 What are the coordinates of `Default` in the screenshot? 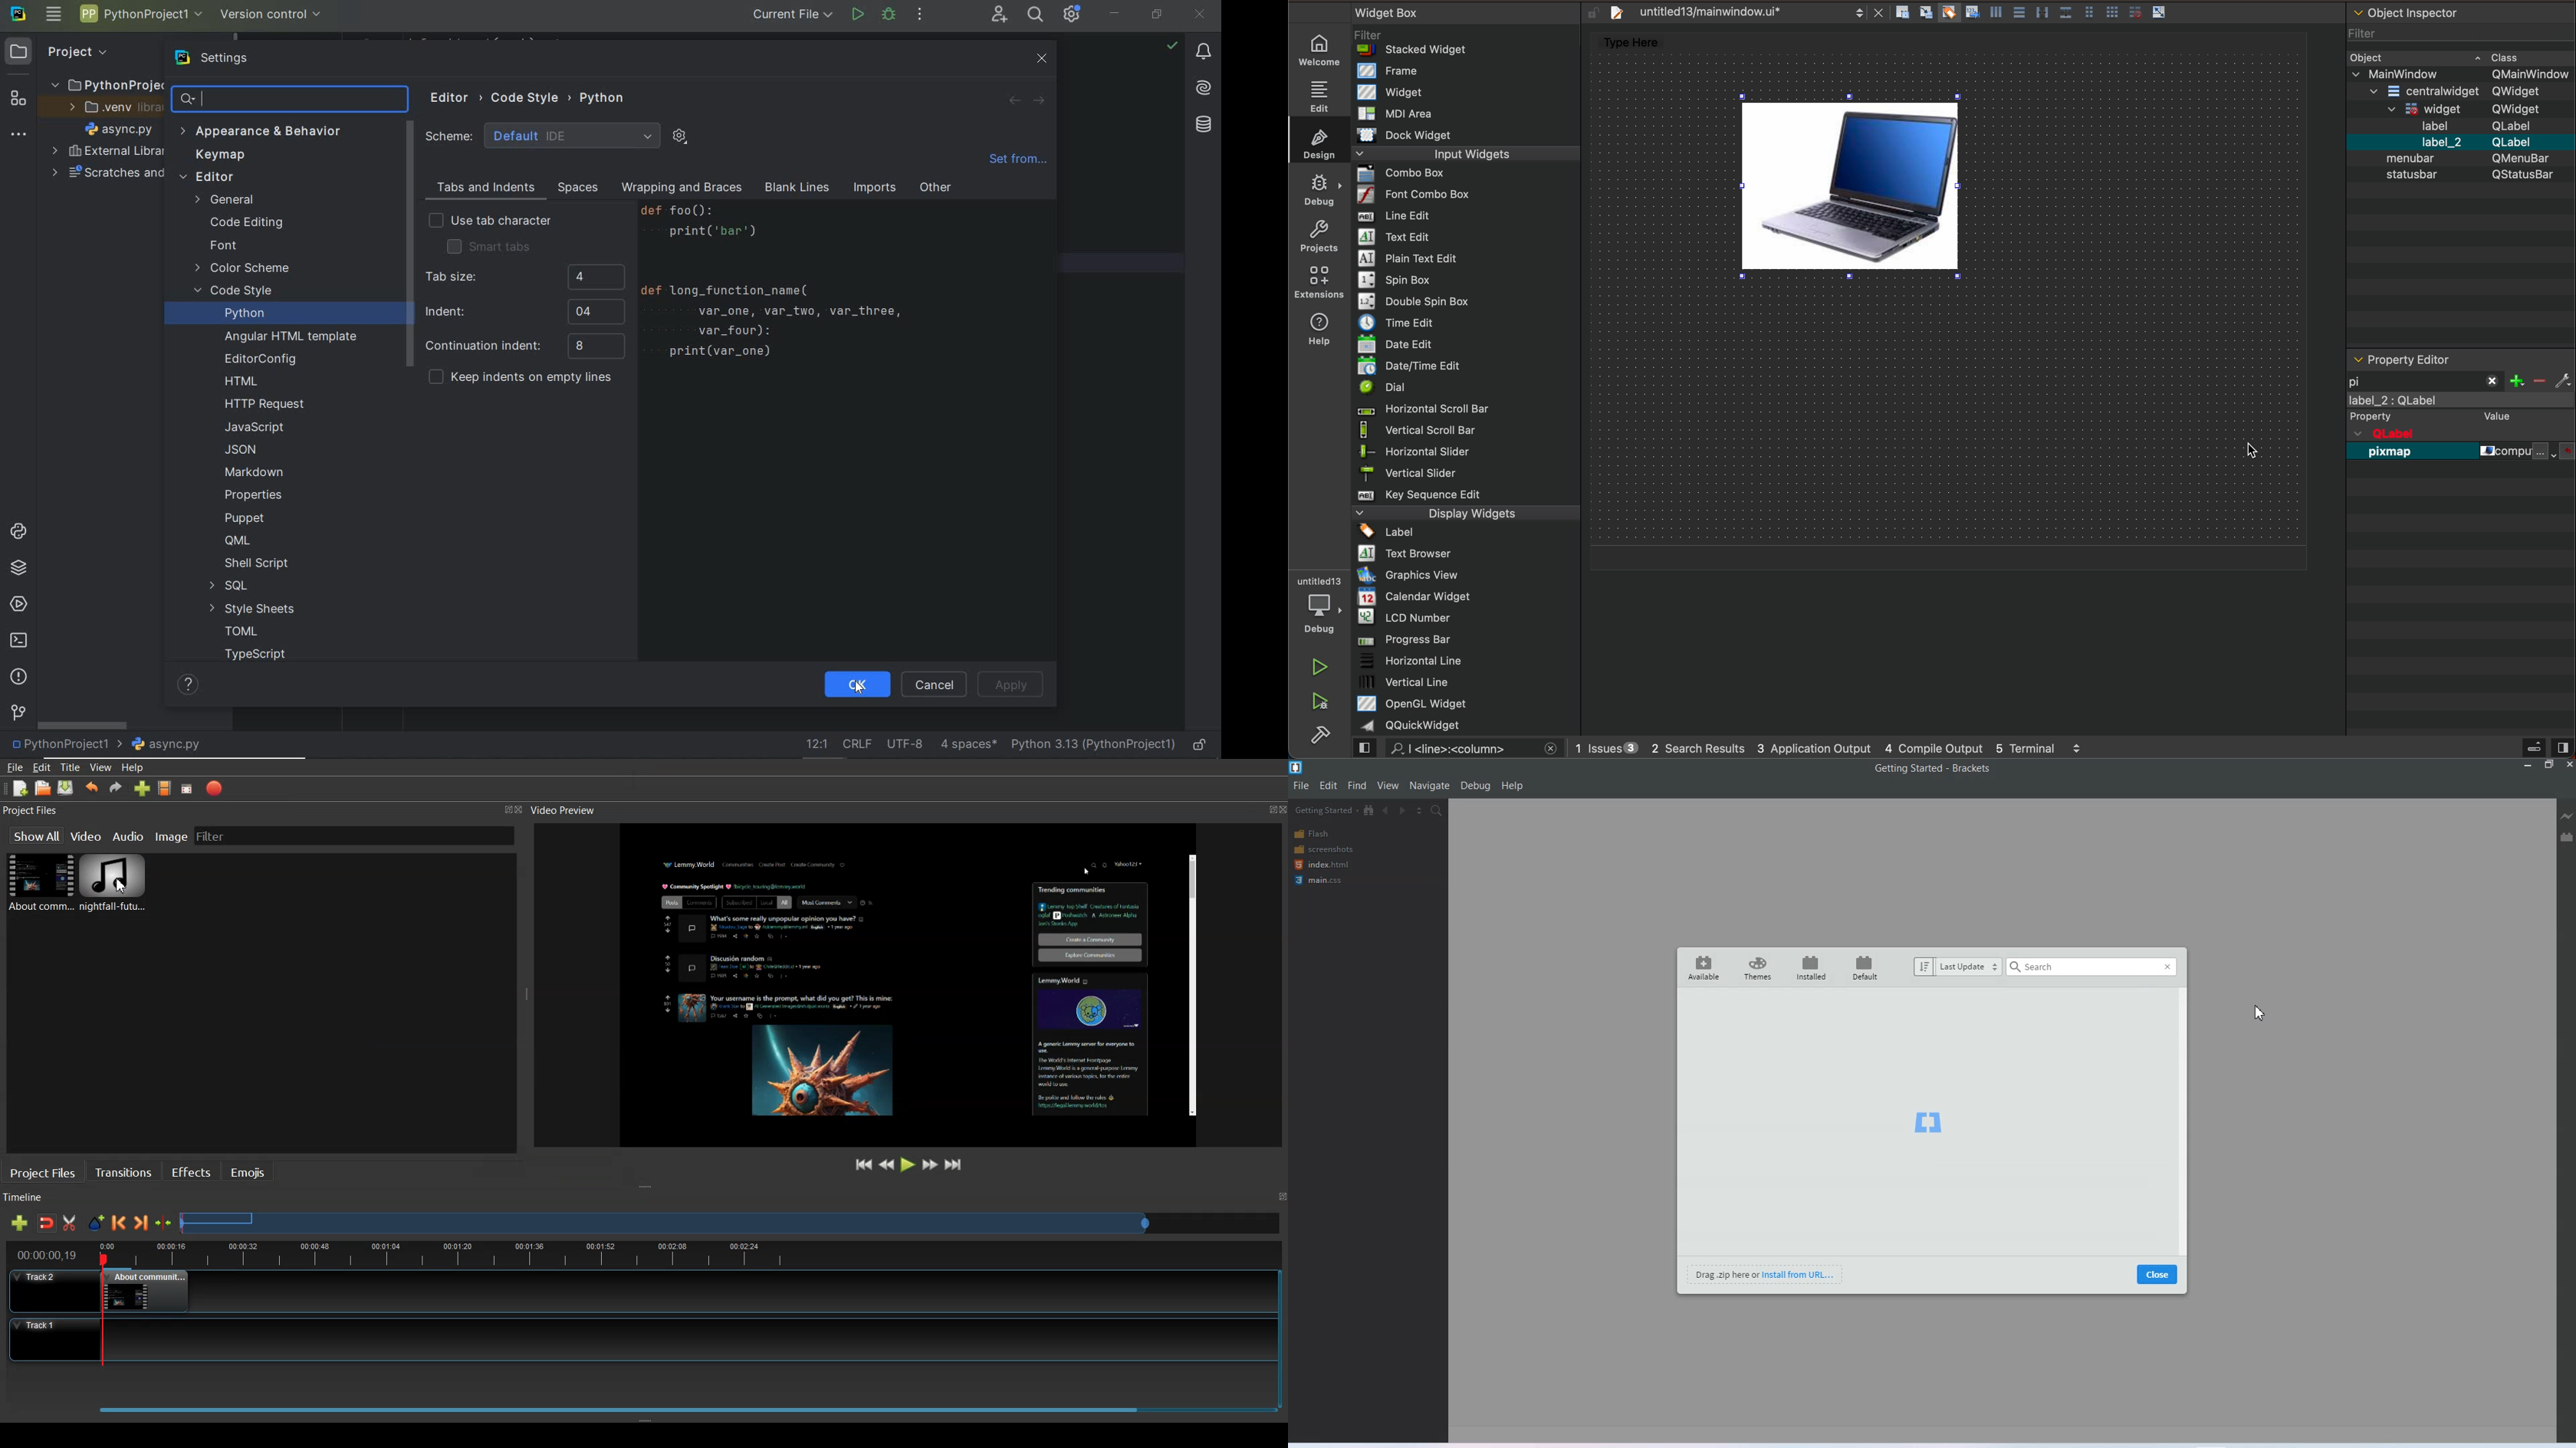 It's located at (1863, 968).